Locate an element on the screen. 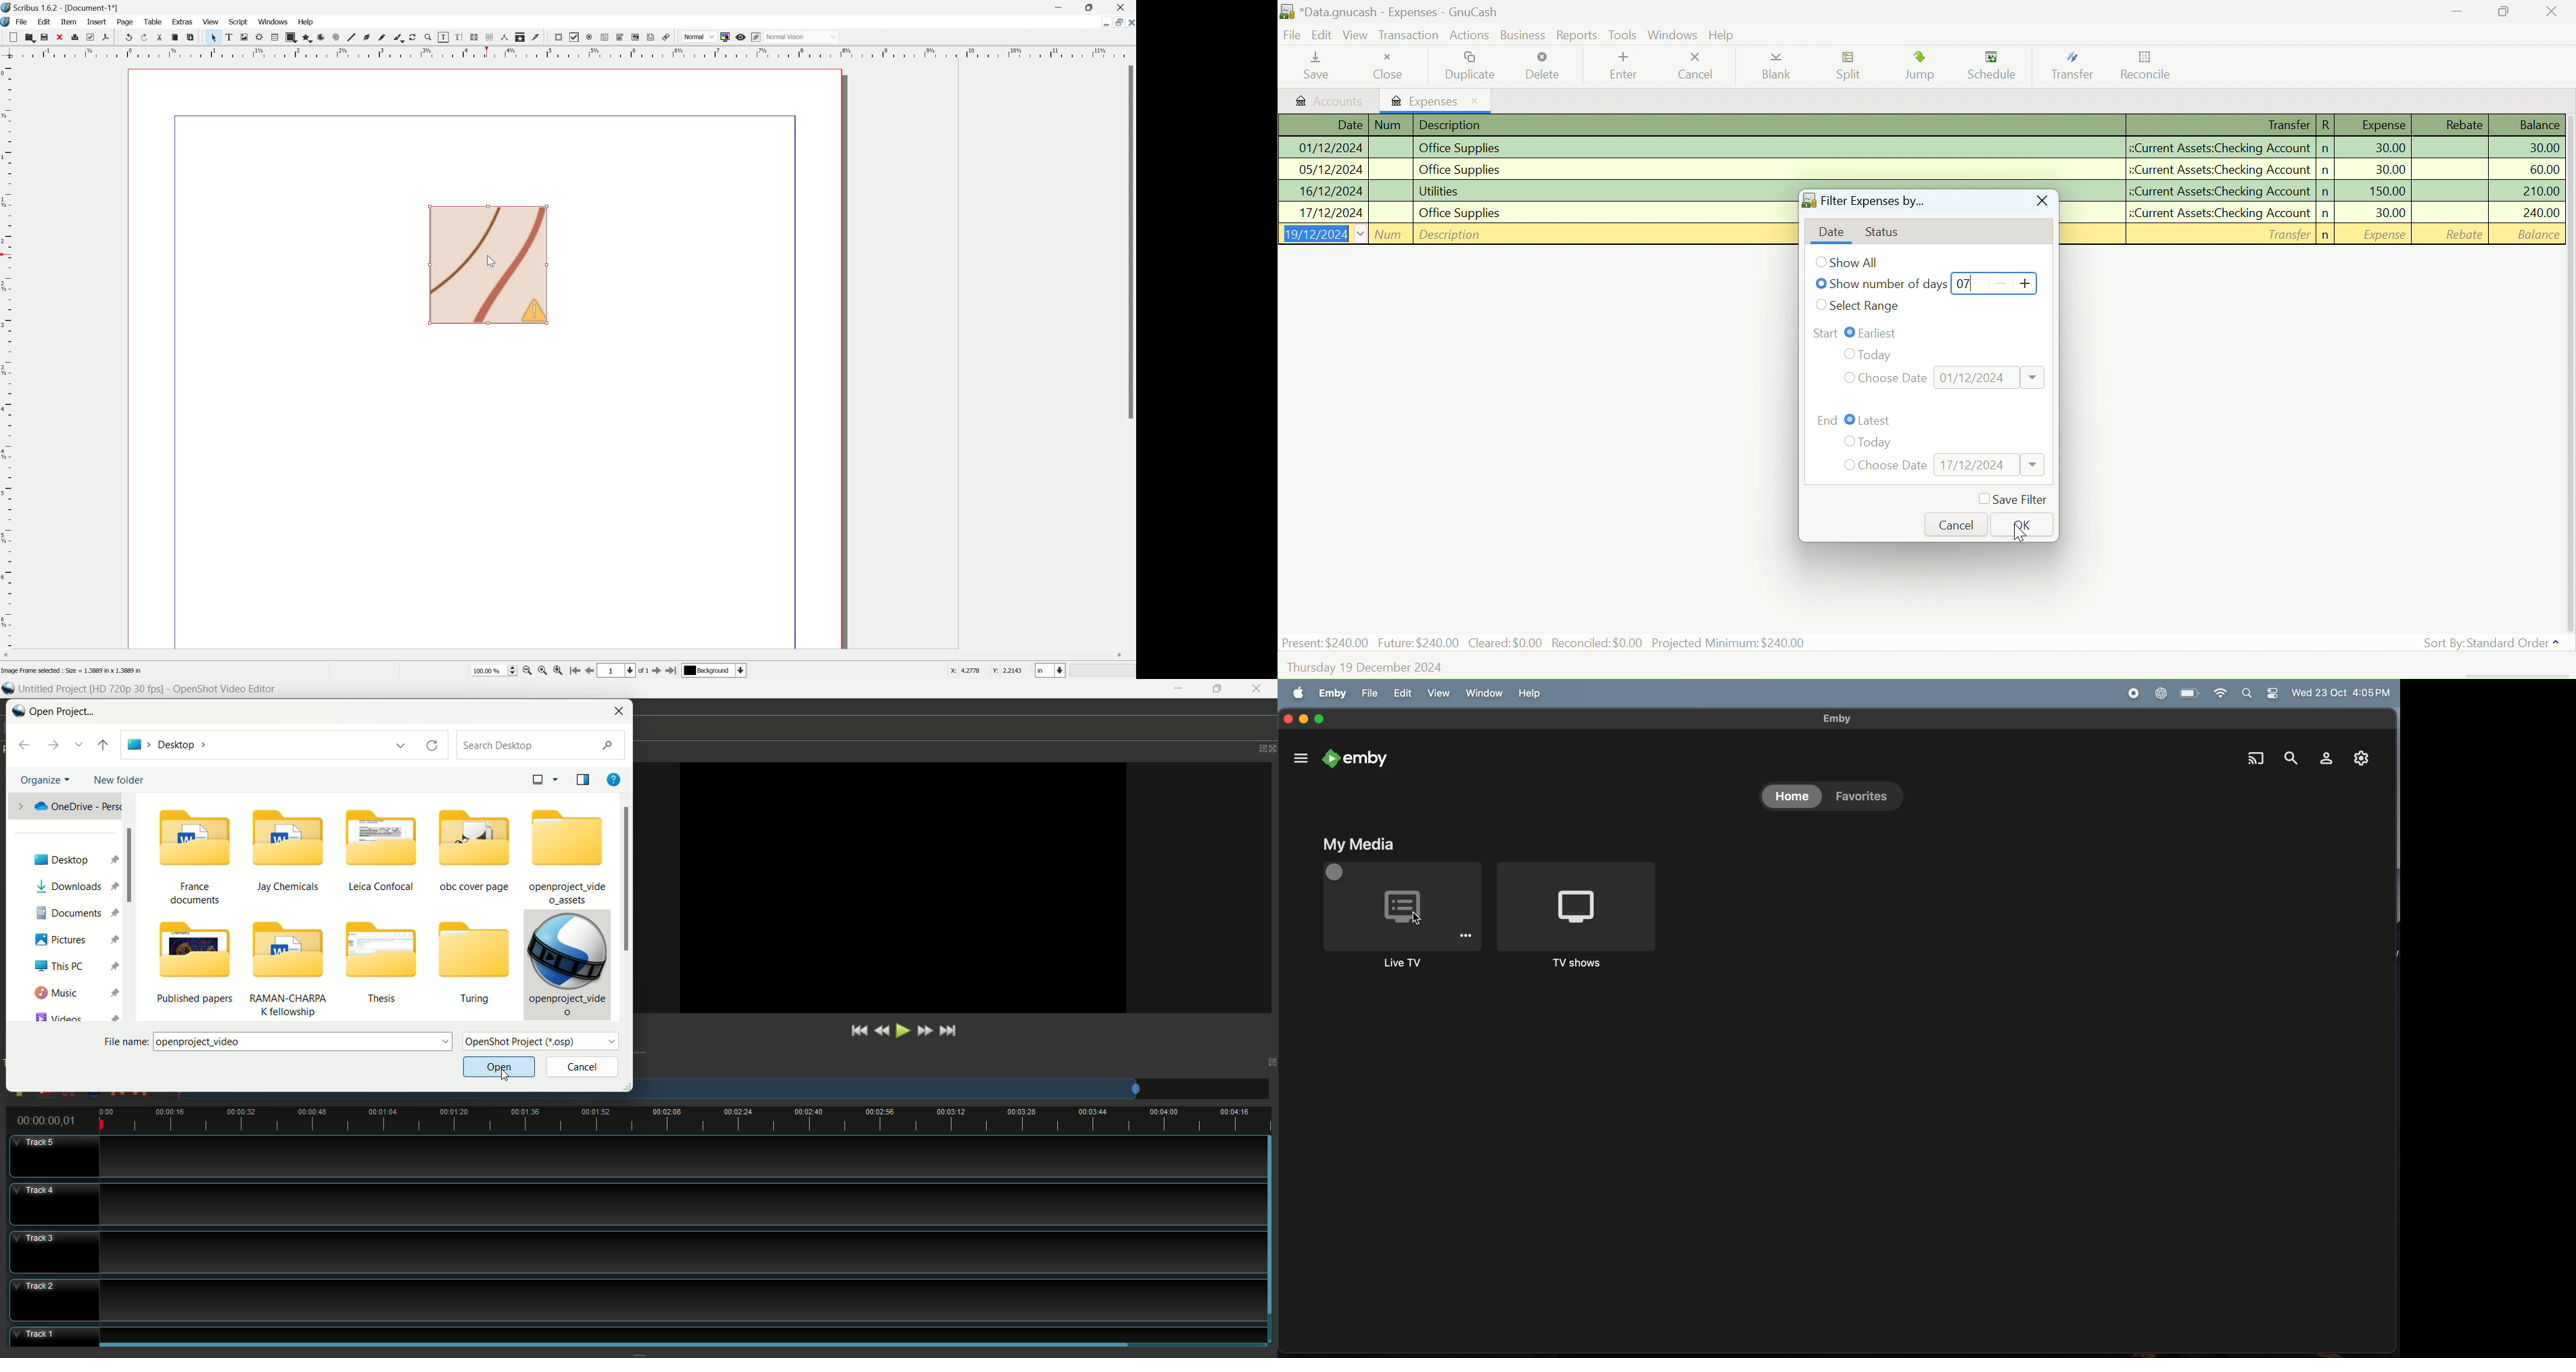 Image resolution: width=2576 pixels, height=1372 pixels. Sort By: Standard Order is located at coordinates (2488, 643).